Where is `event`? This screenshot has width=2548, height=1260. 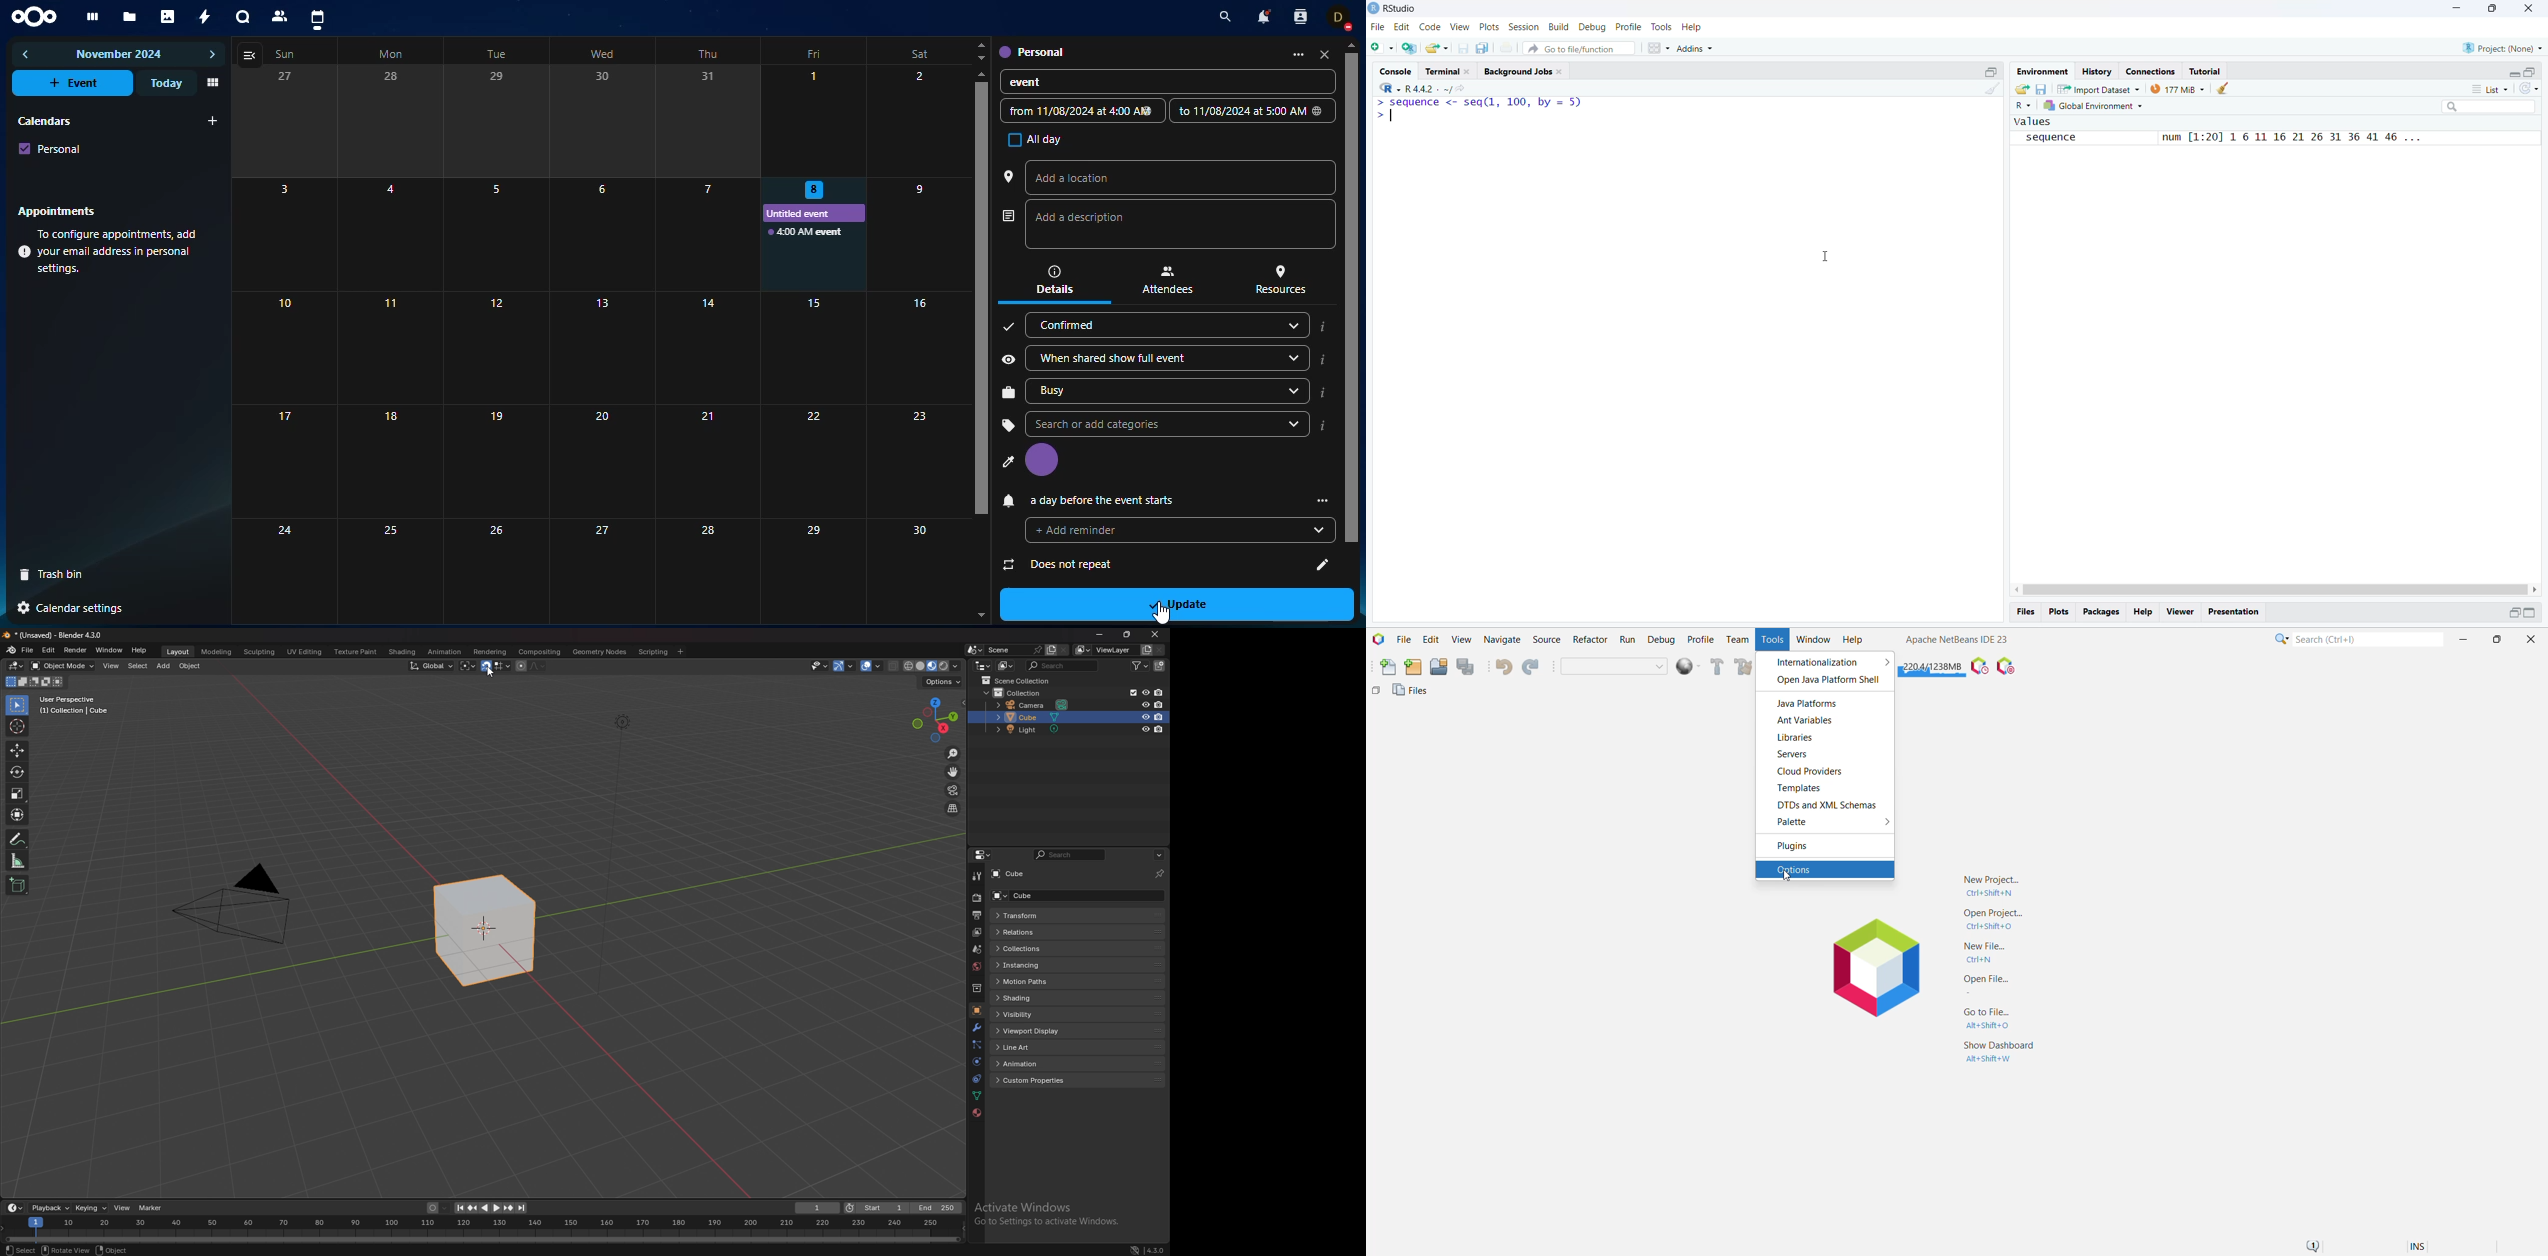
event is located at coordinates (1045, 83).